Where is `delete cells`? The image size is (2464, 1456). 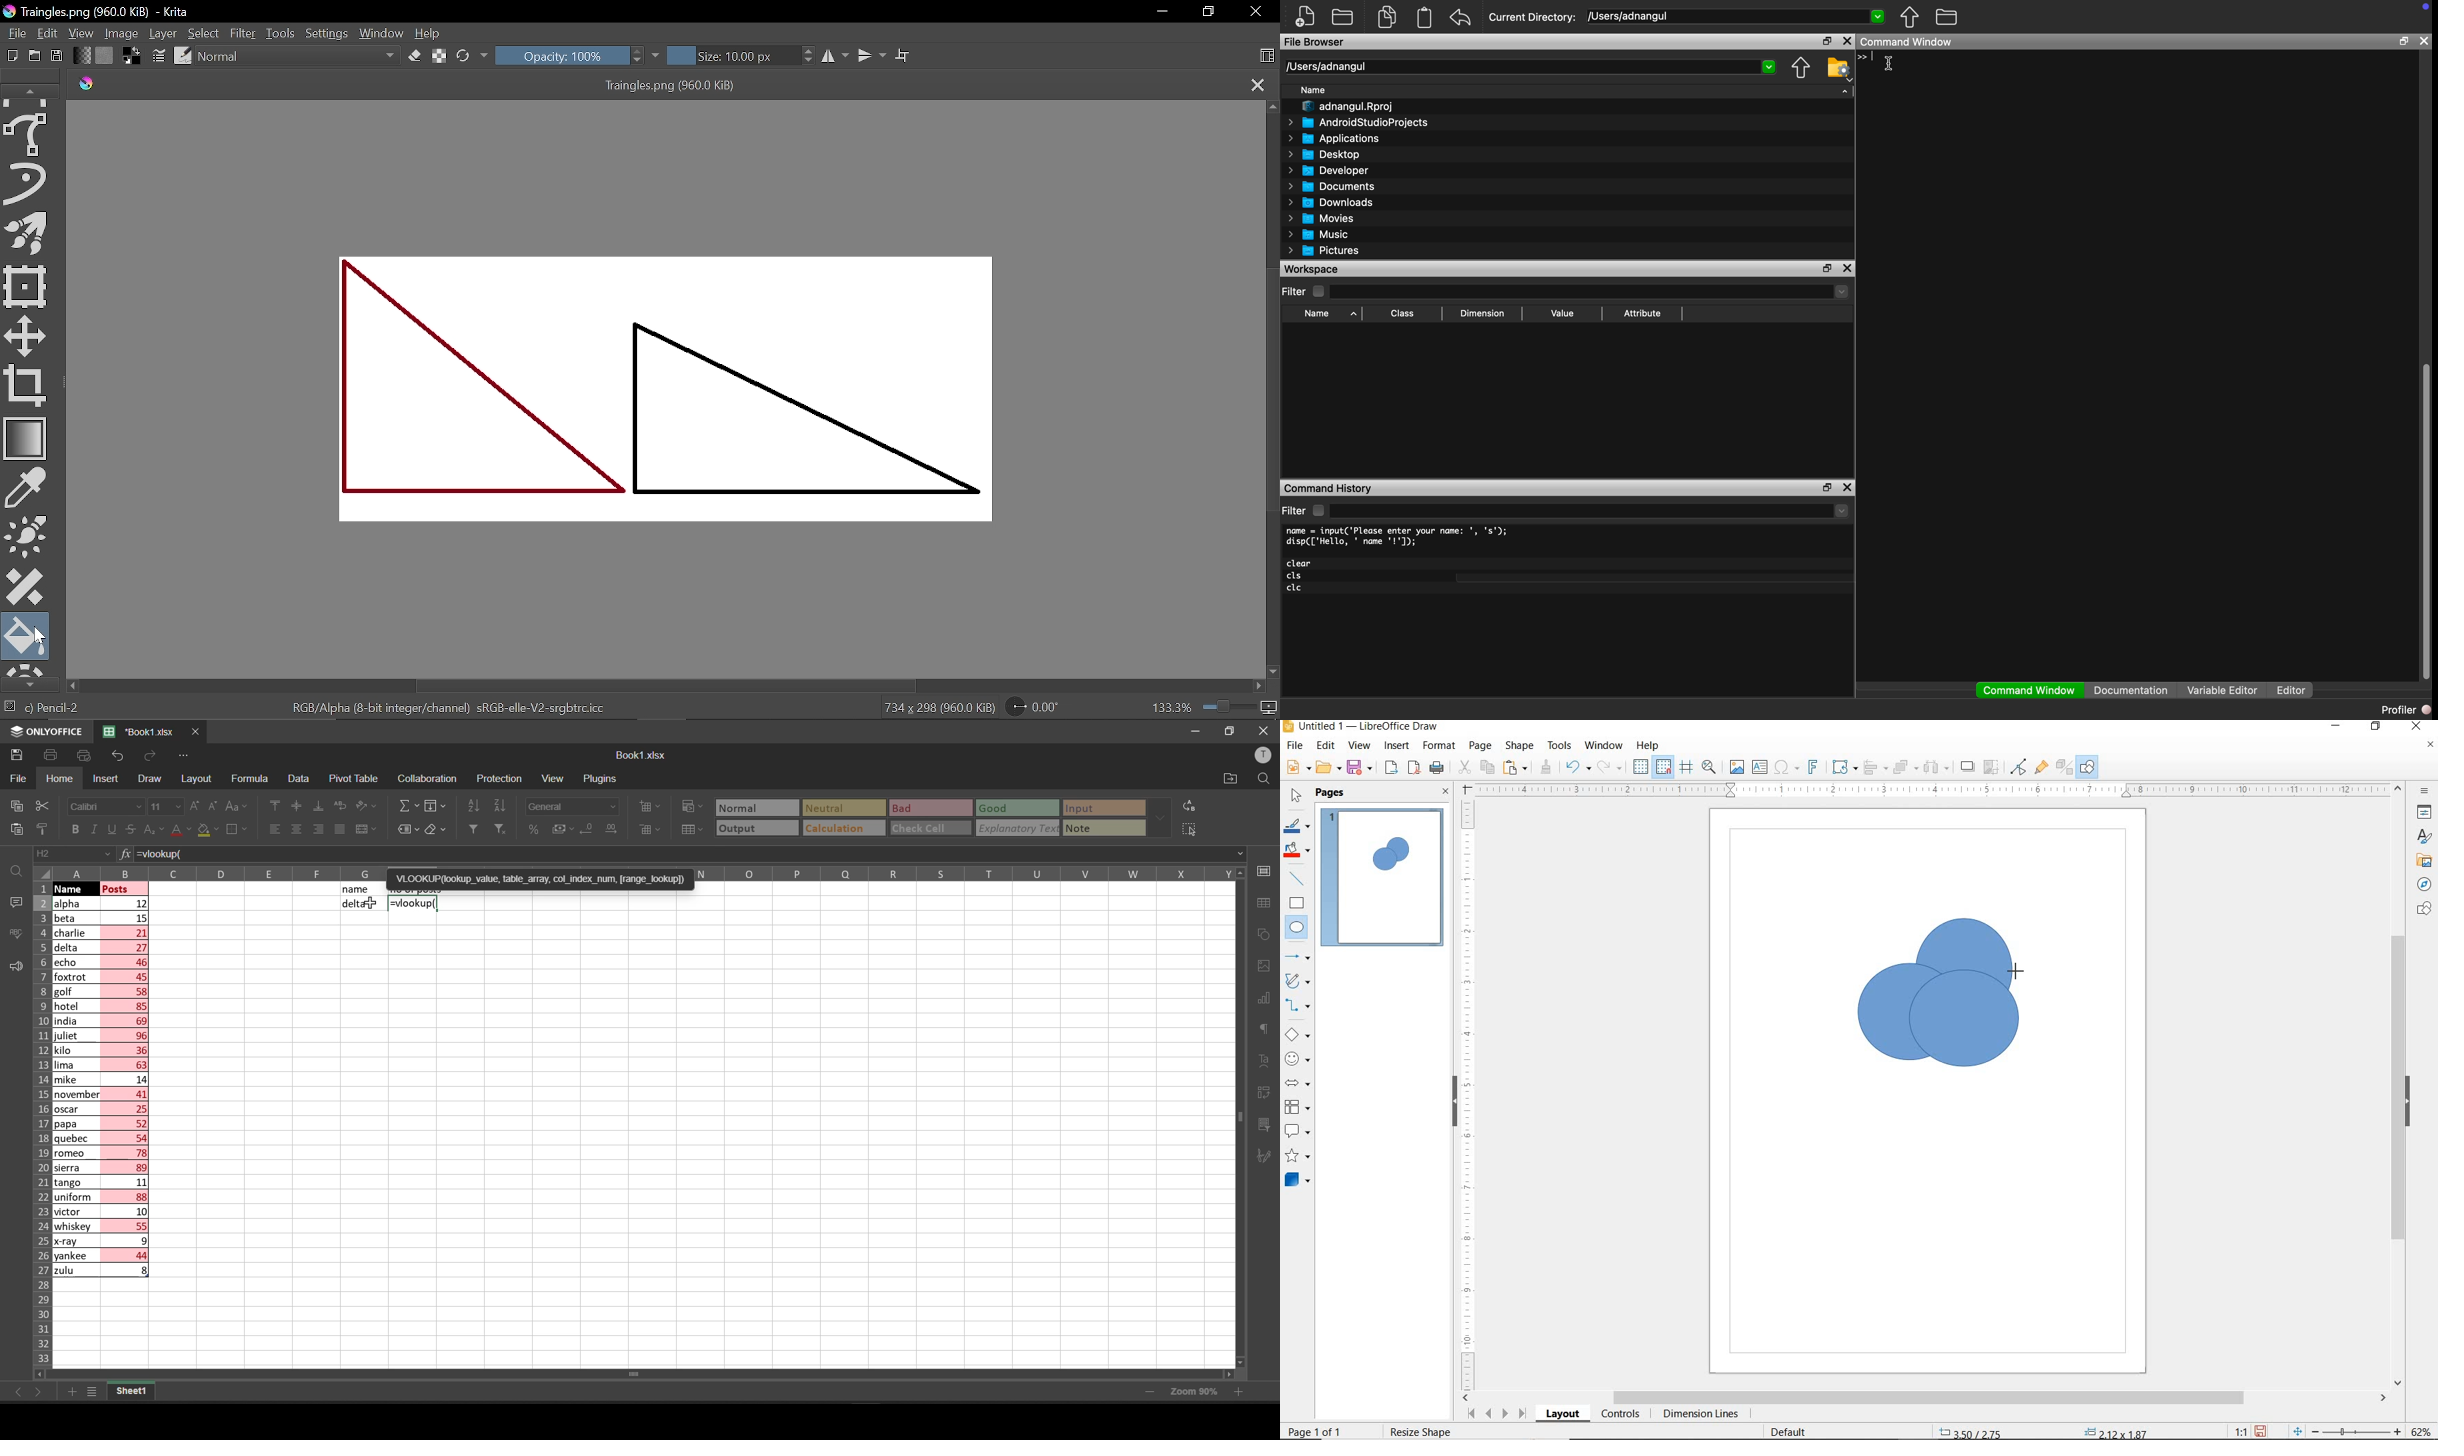
delete cells is located at coordinates (647, 829).